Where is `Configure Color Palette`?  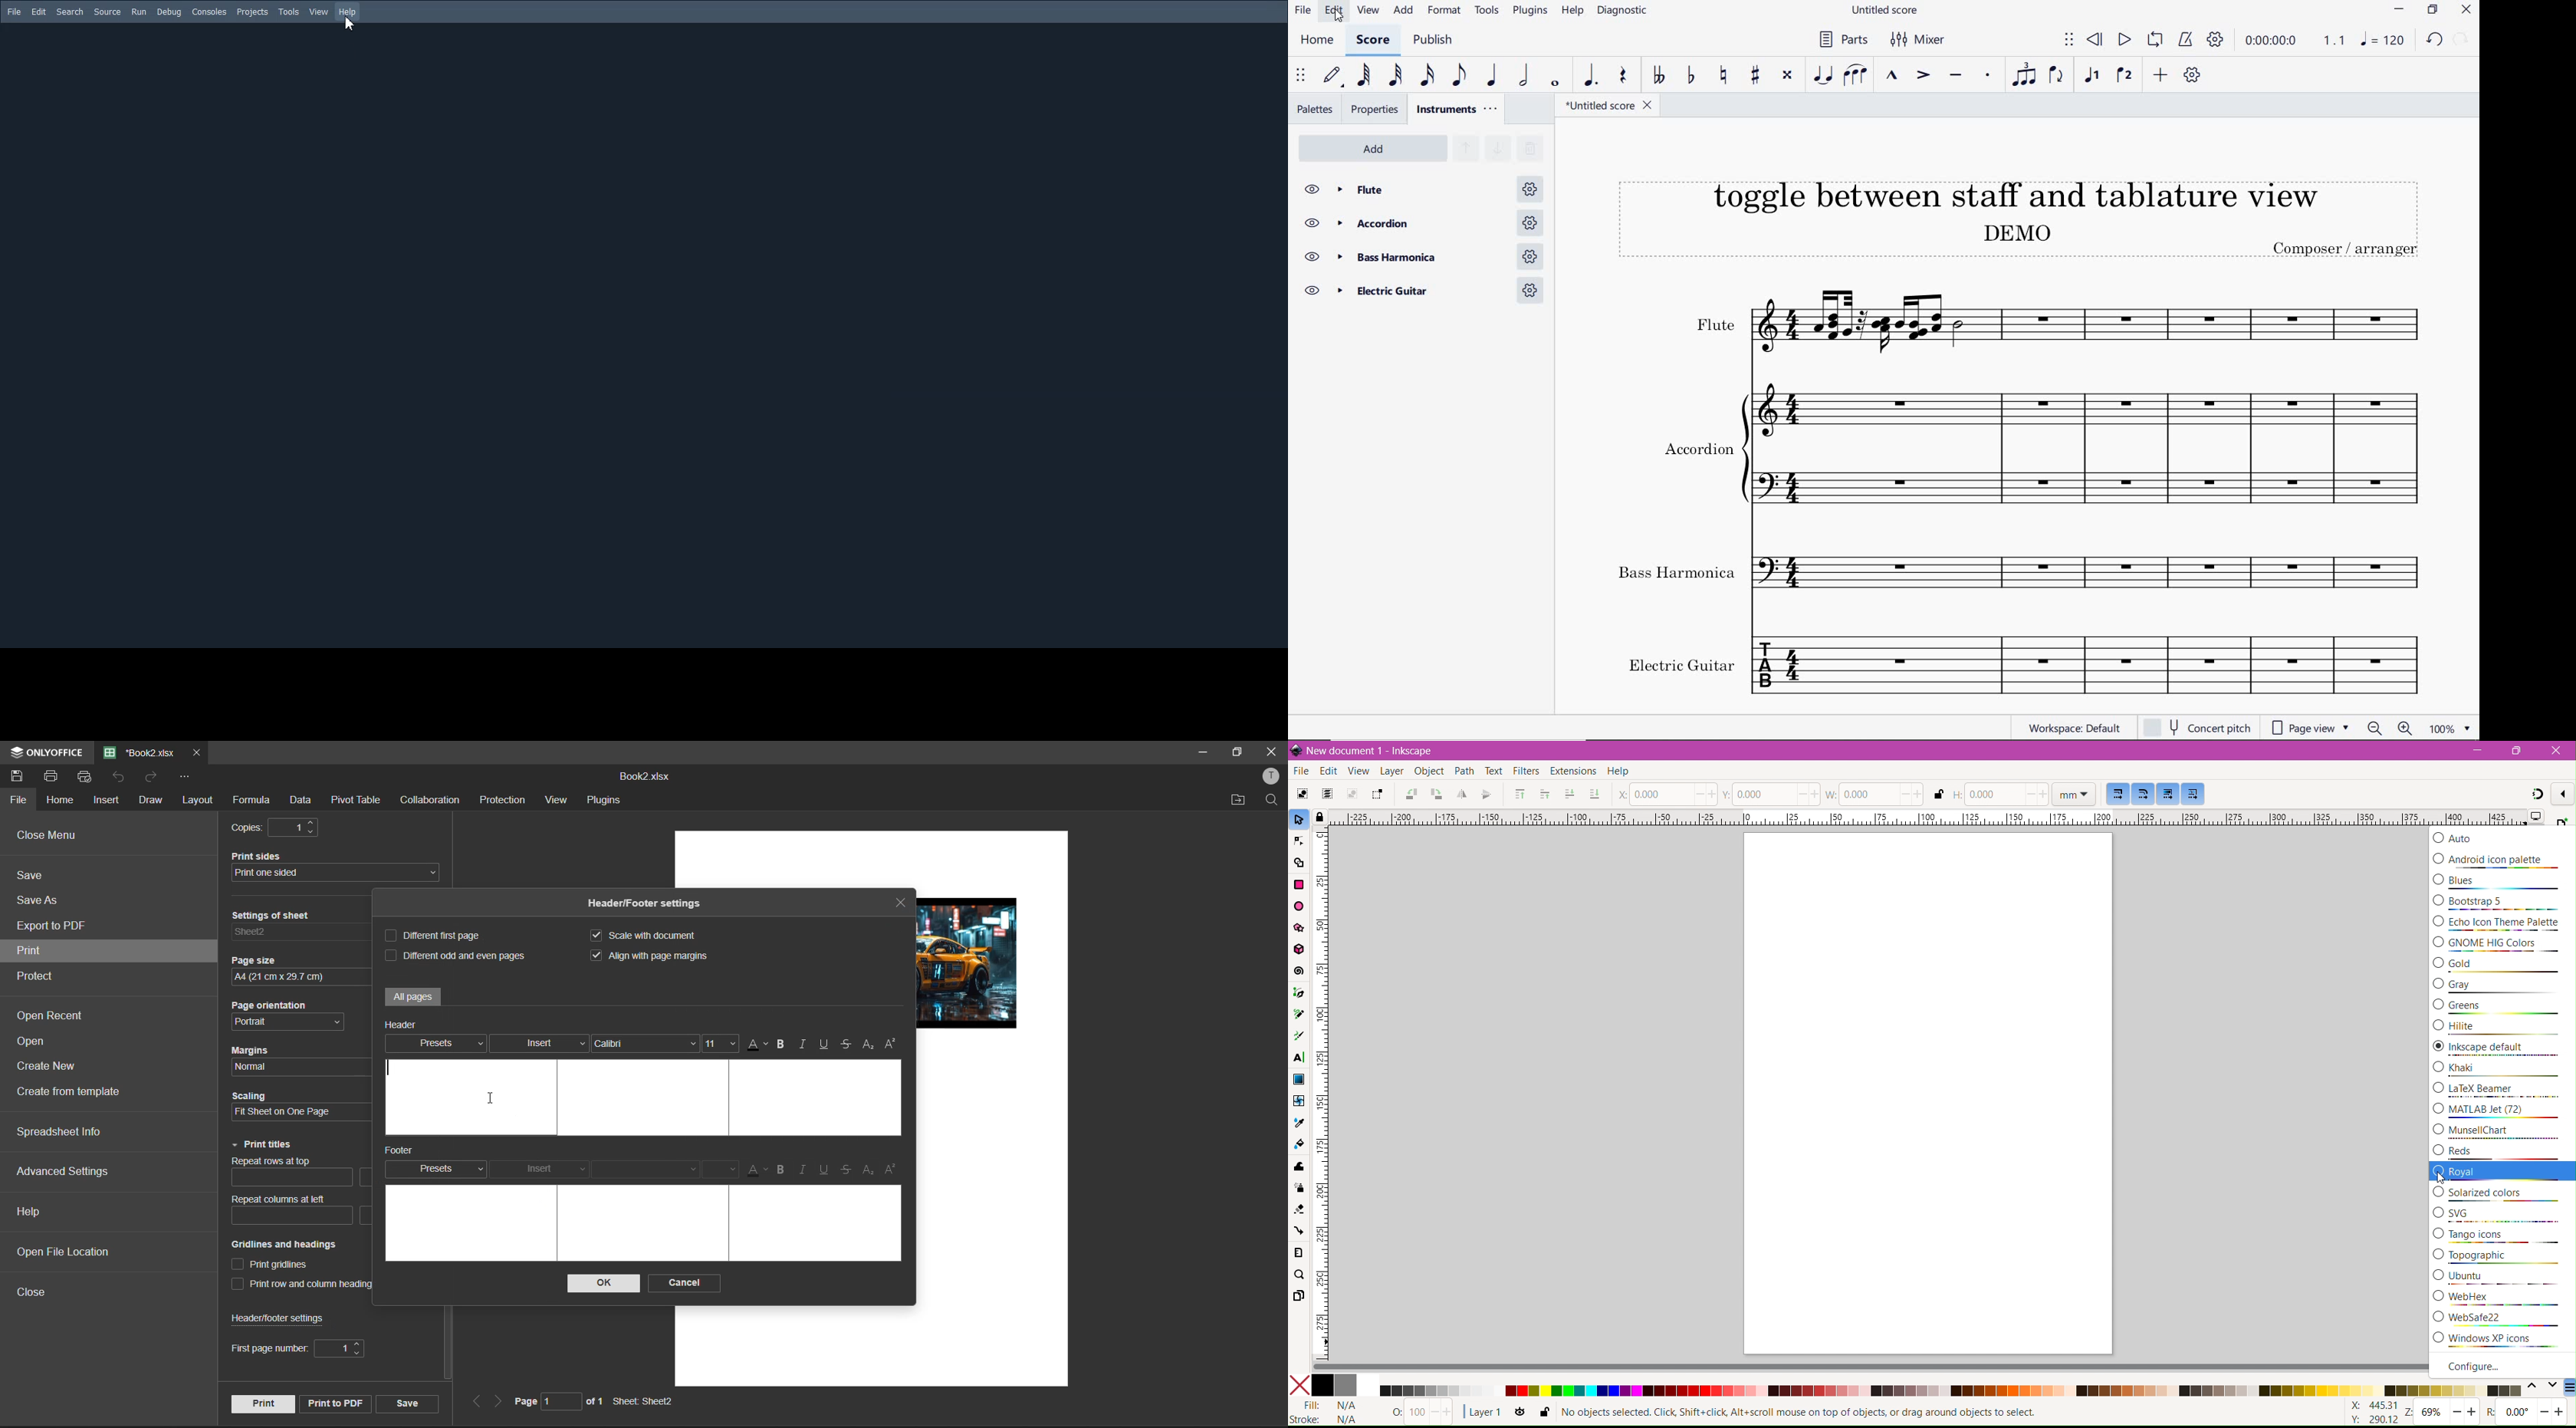 Configure Color Palette is located at coordinates (2568, 1389).